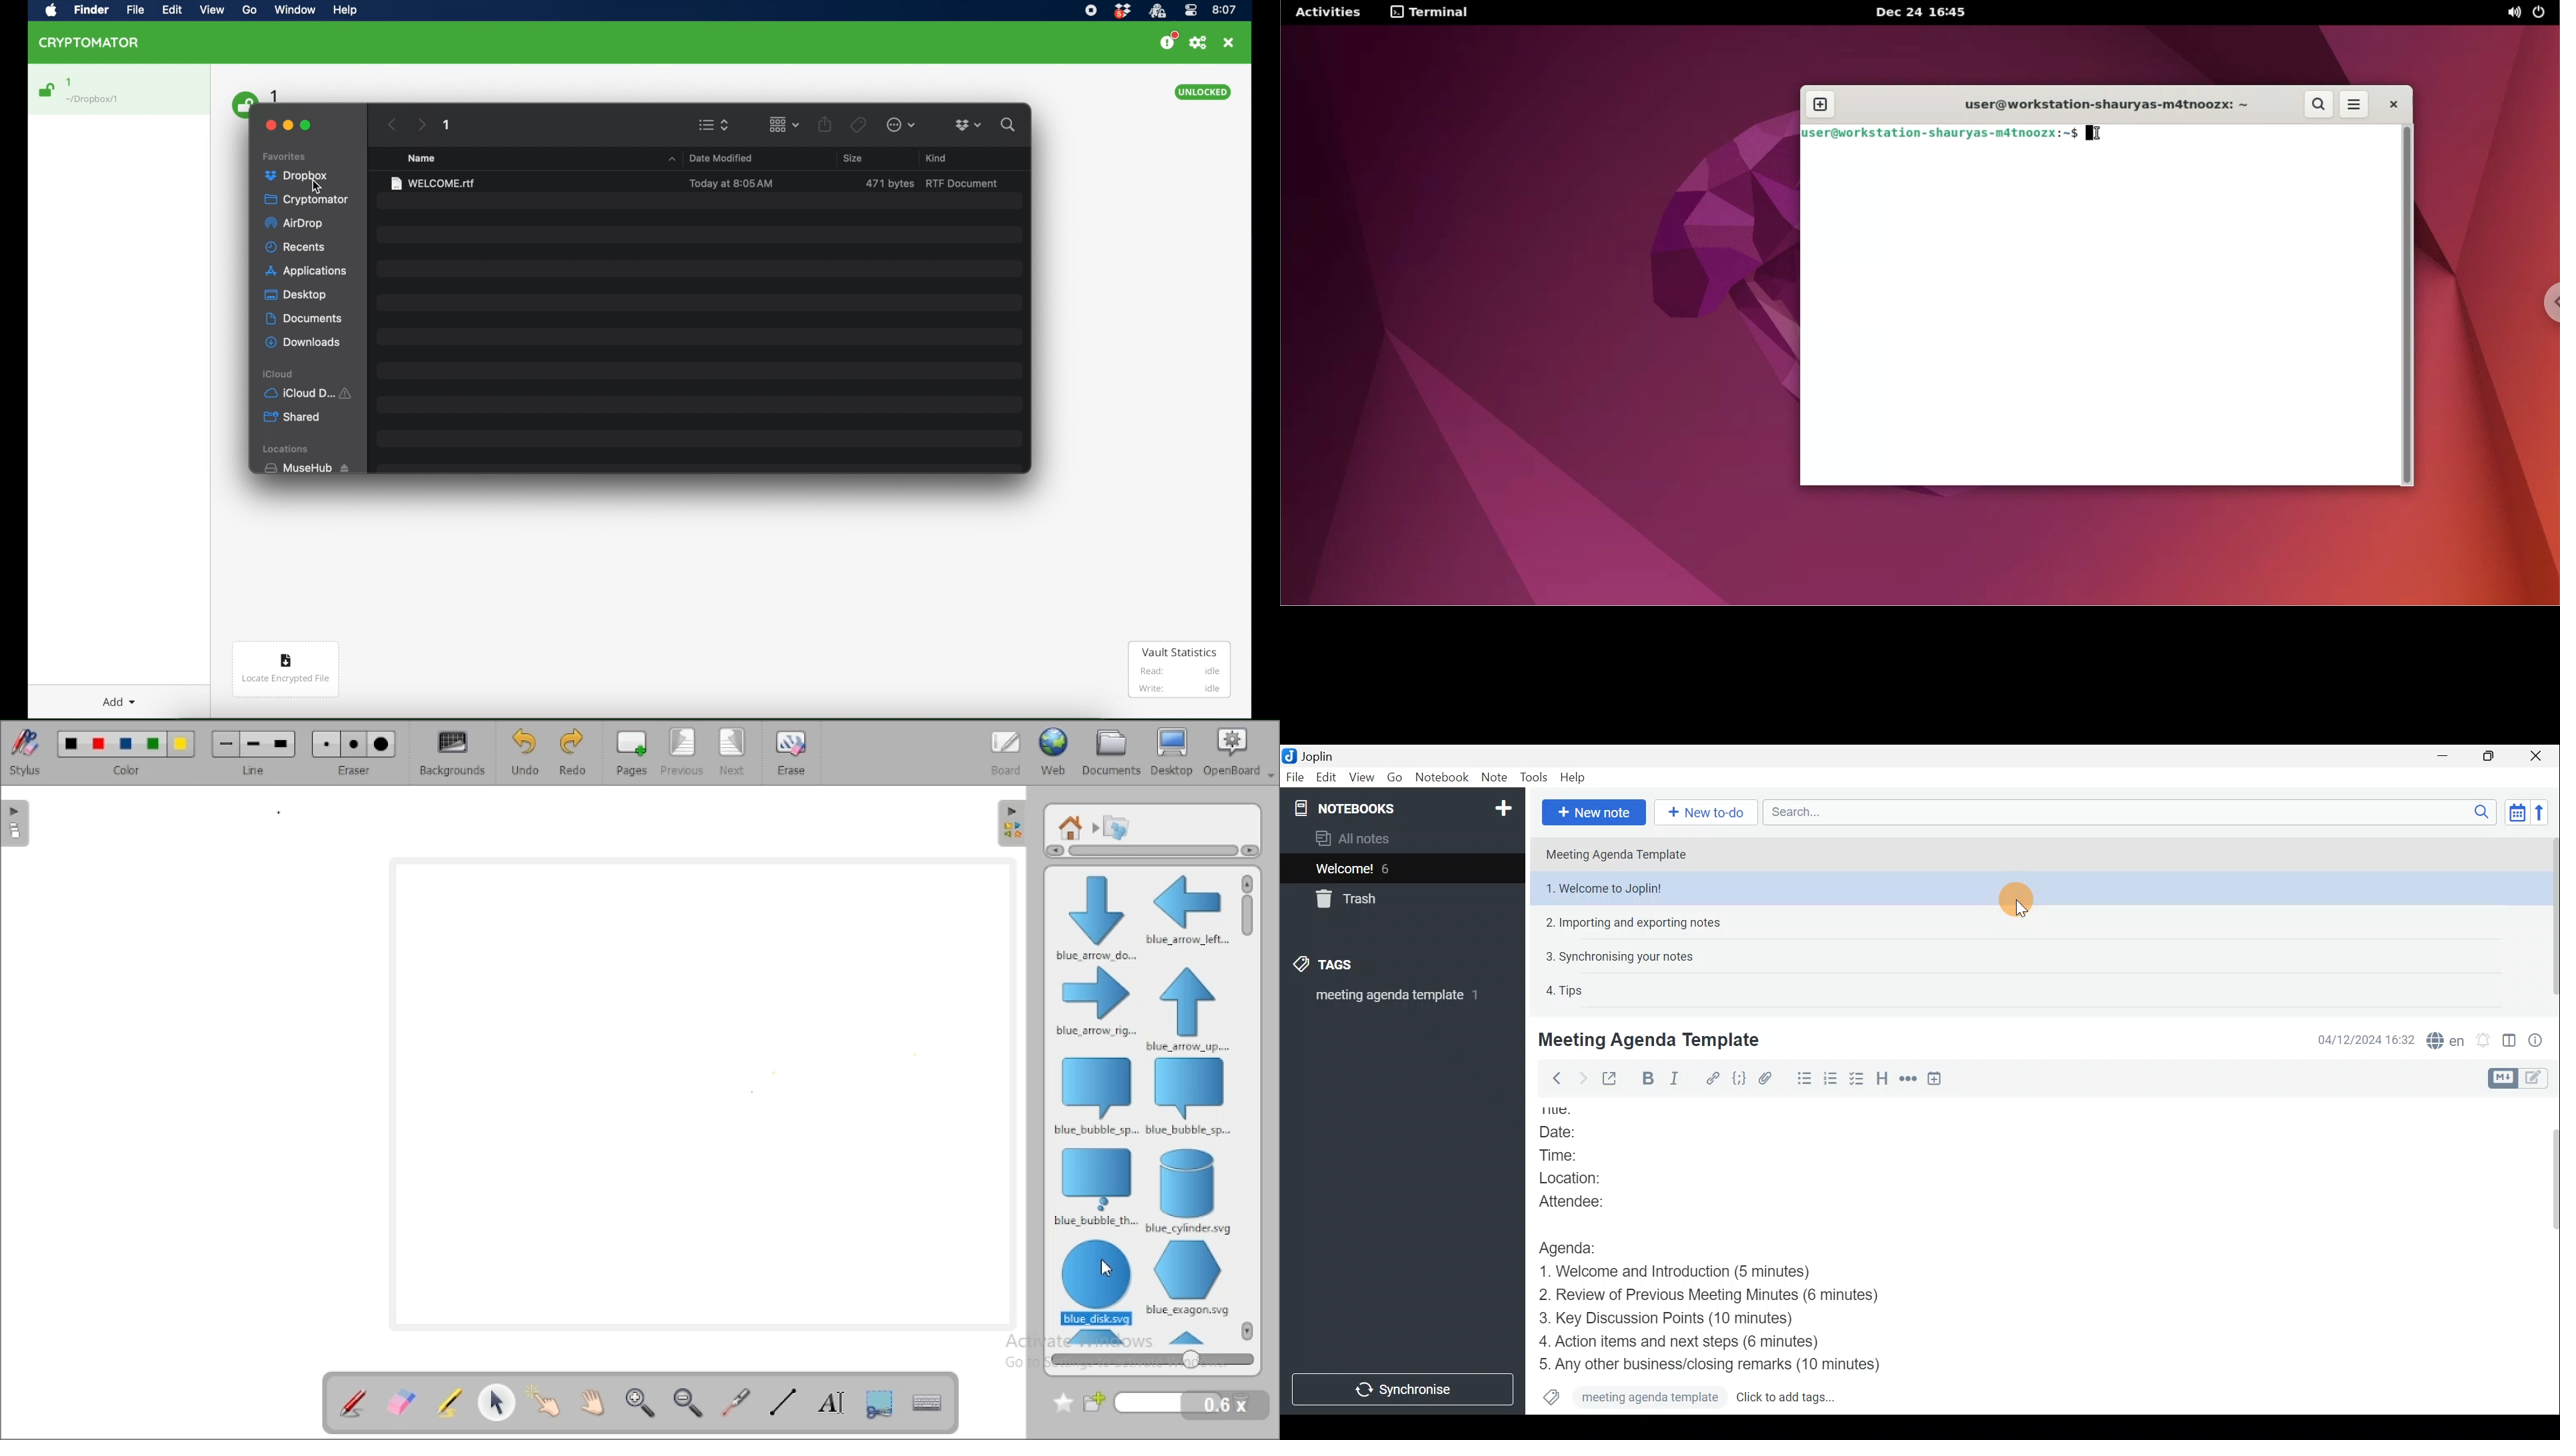  Describe the element at coordinates (1531, 775) in the screenshot. I see `Tools` at that location.